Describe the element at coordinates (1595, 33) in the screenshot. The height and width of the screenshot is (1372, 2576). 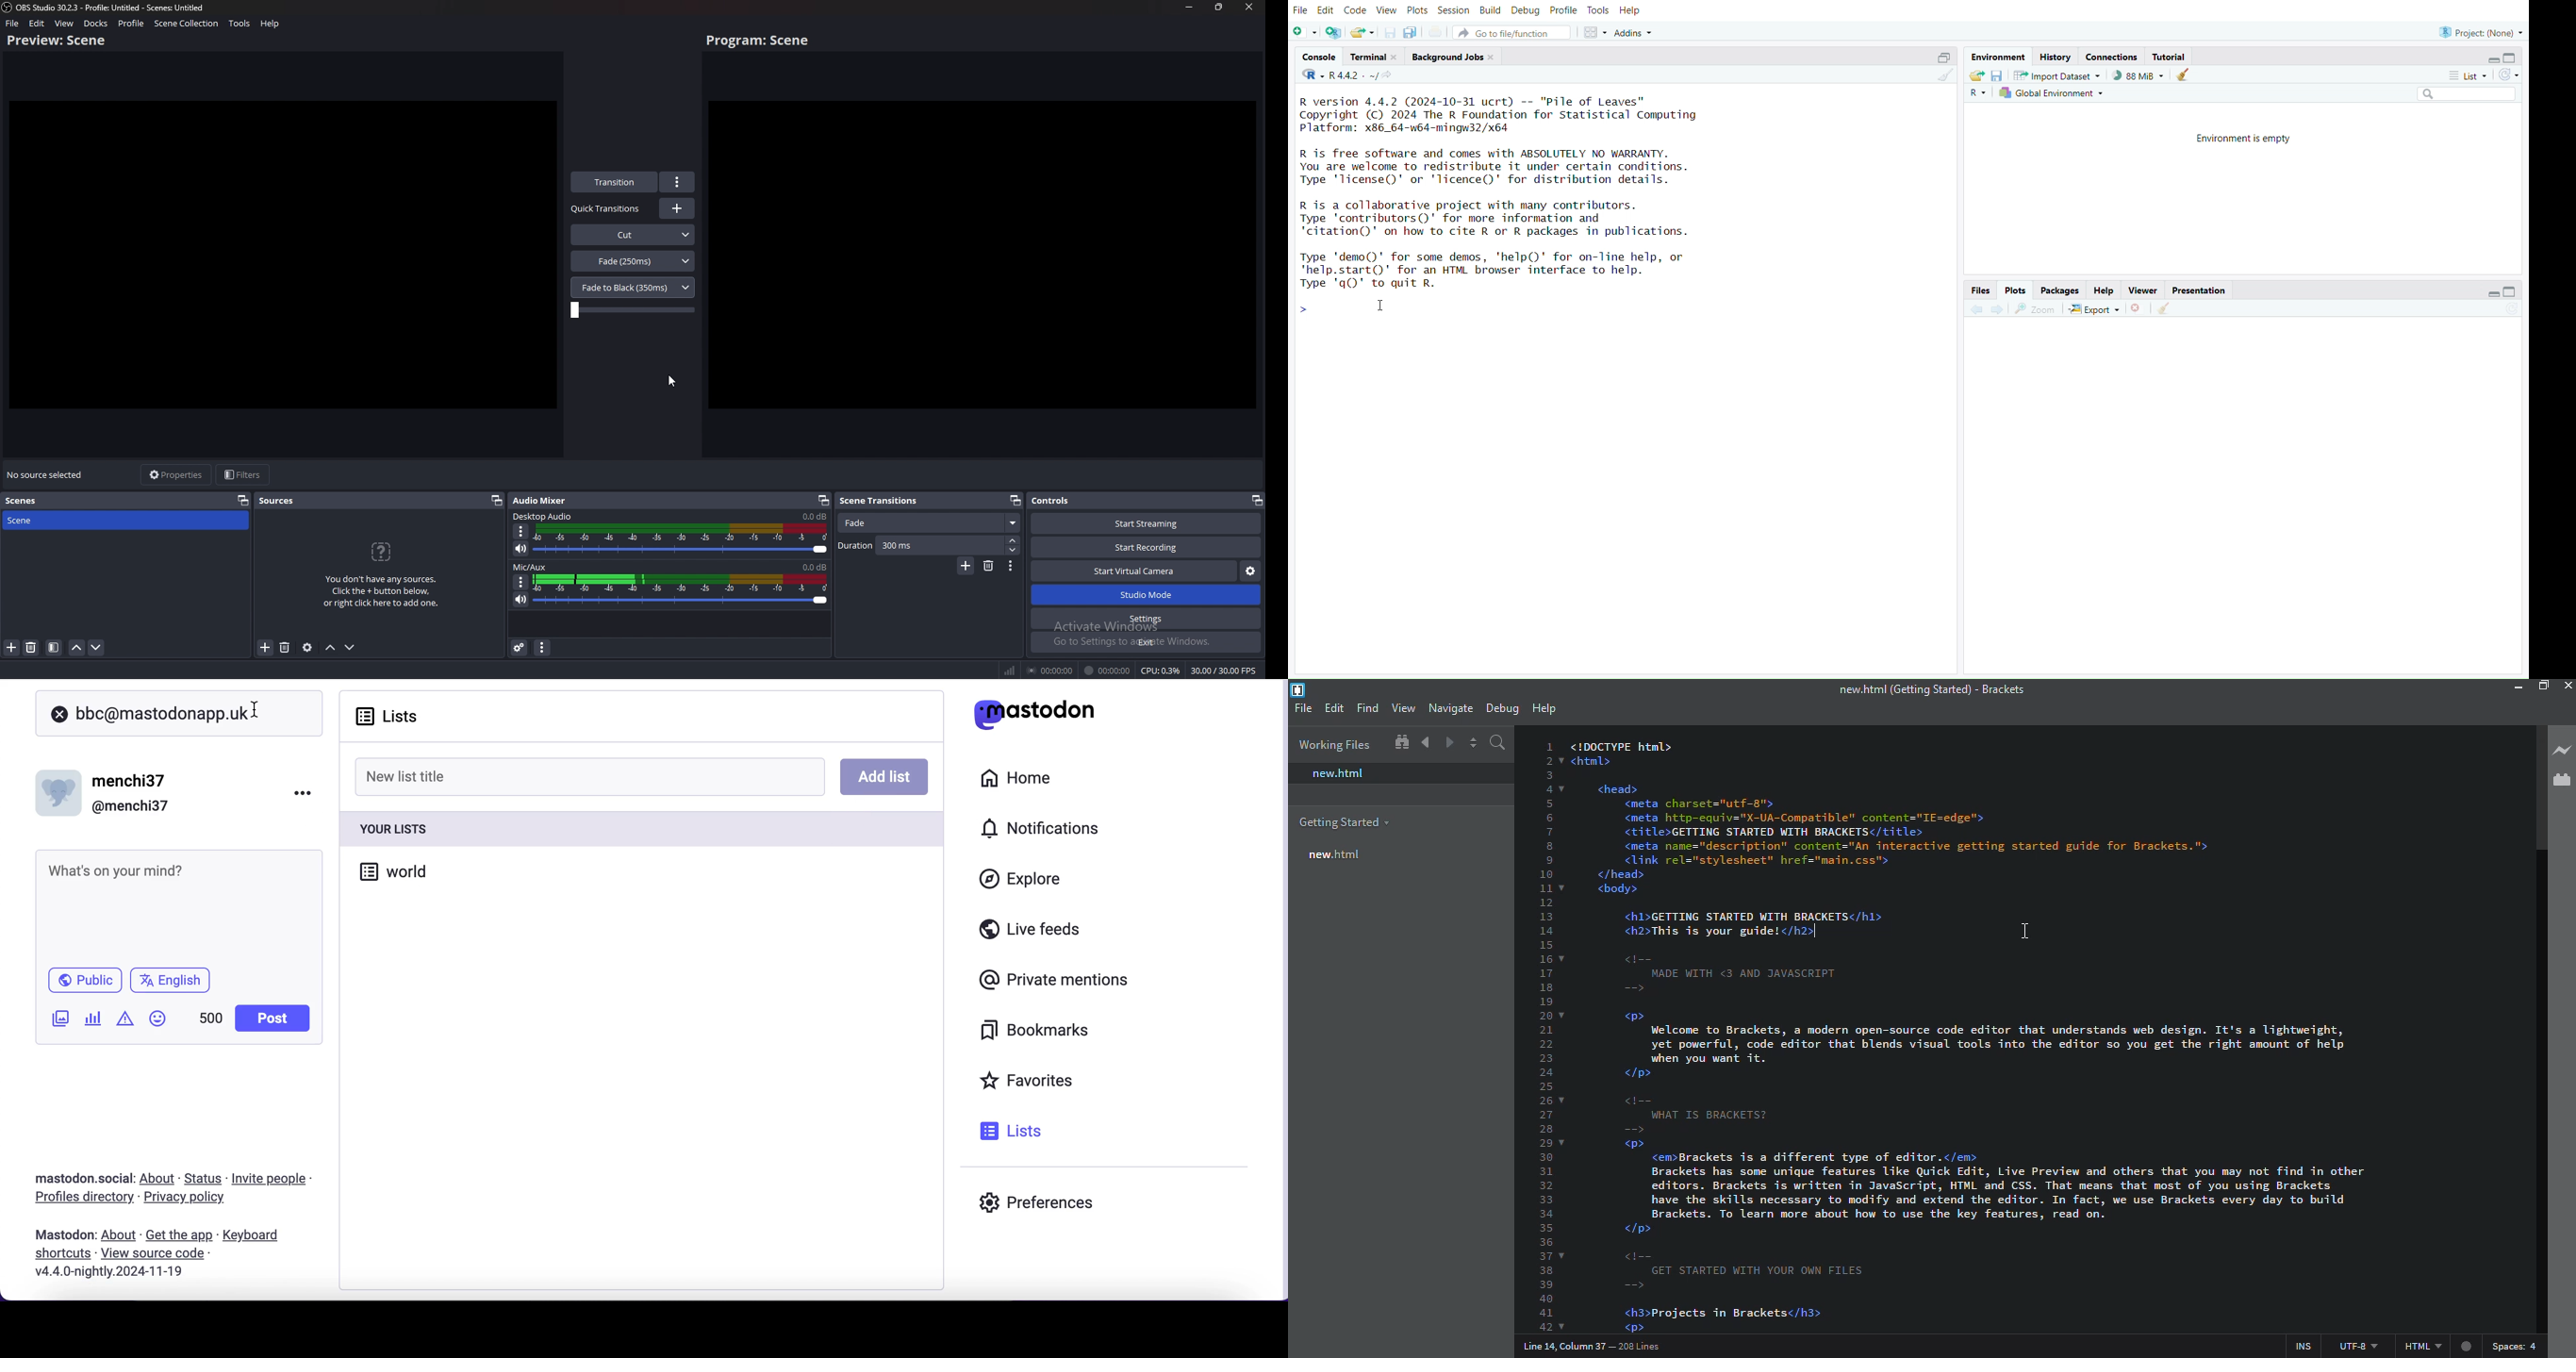
I see `workspace panes` at that location.